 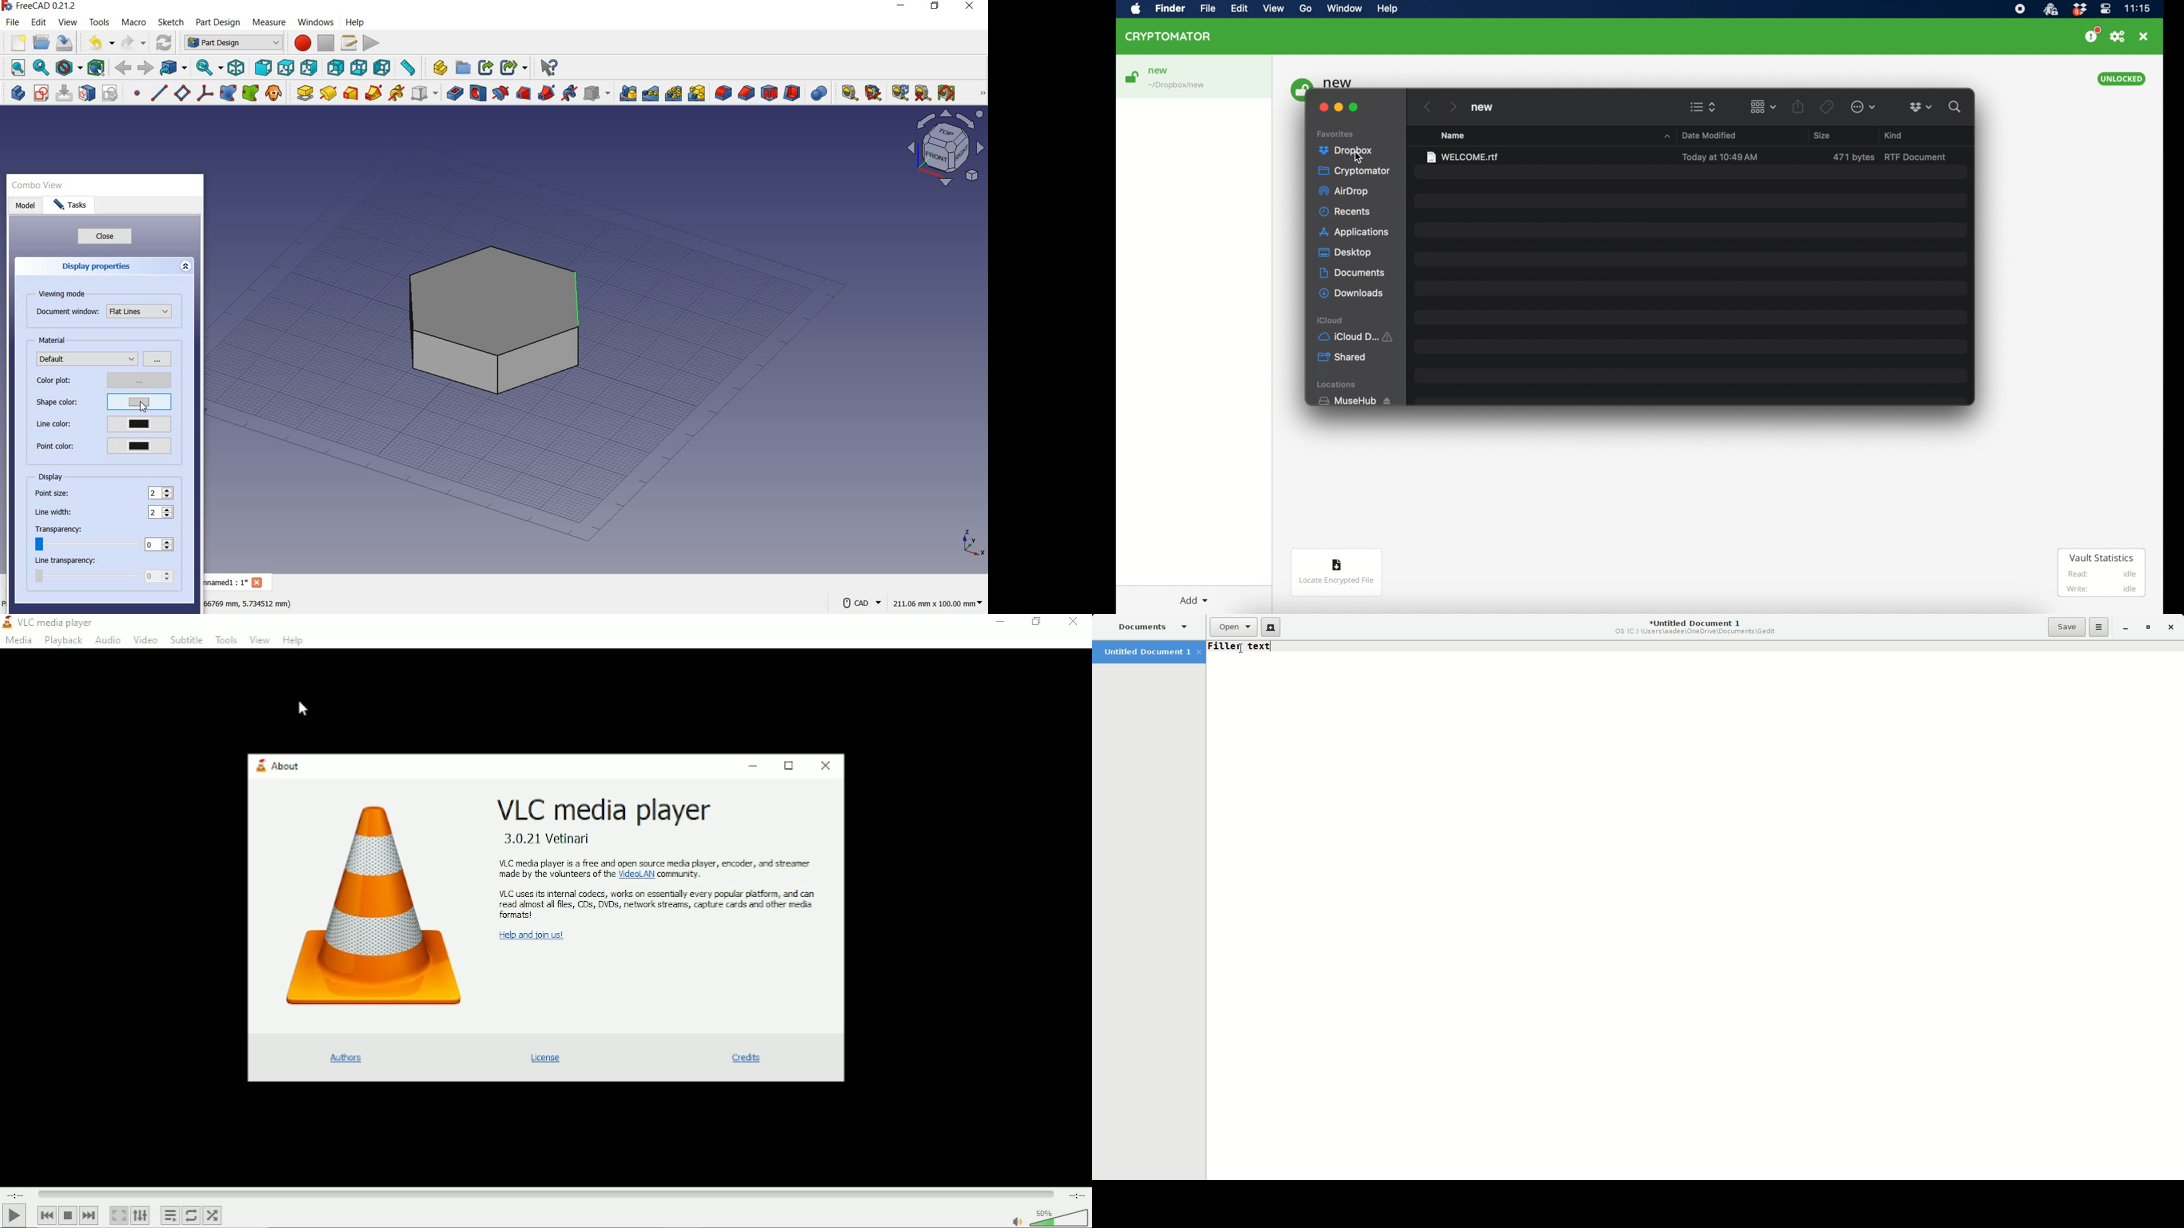 I want to click on groove, so click(x=499, y=94).